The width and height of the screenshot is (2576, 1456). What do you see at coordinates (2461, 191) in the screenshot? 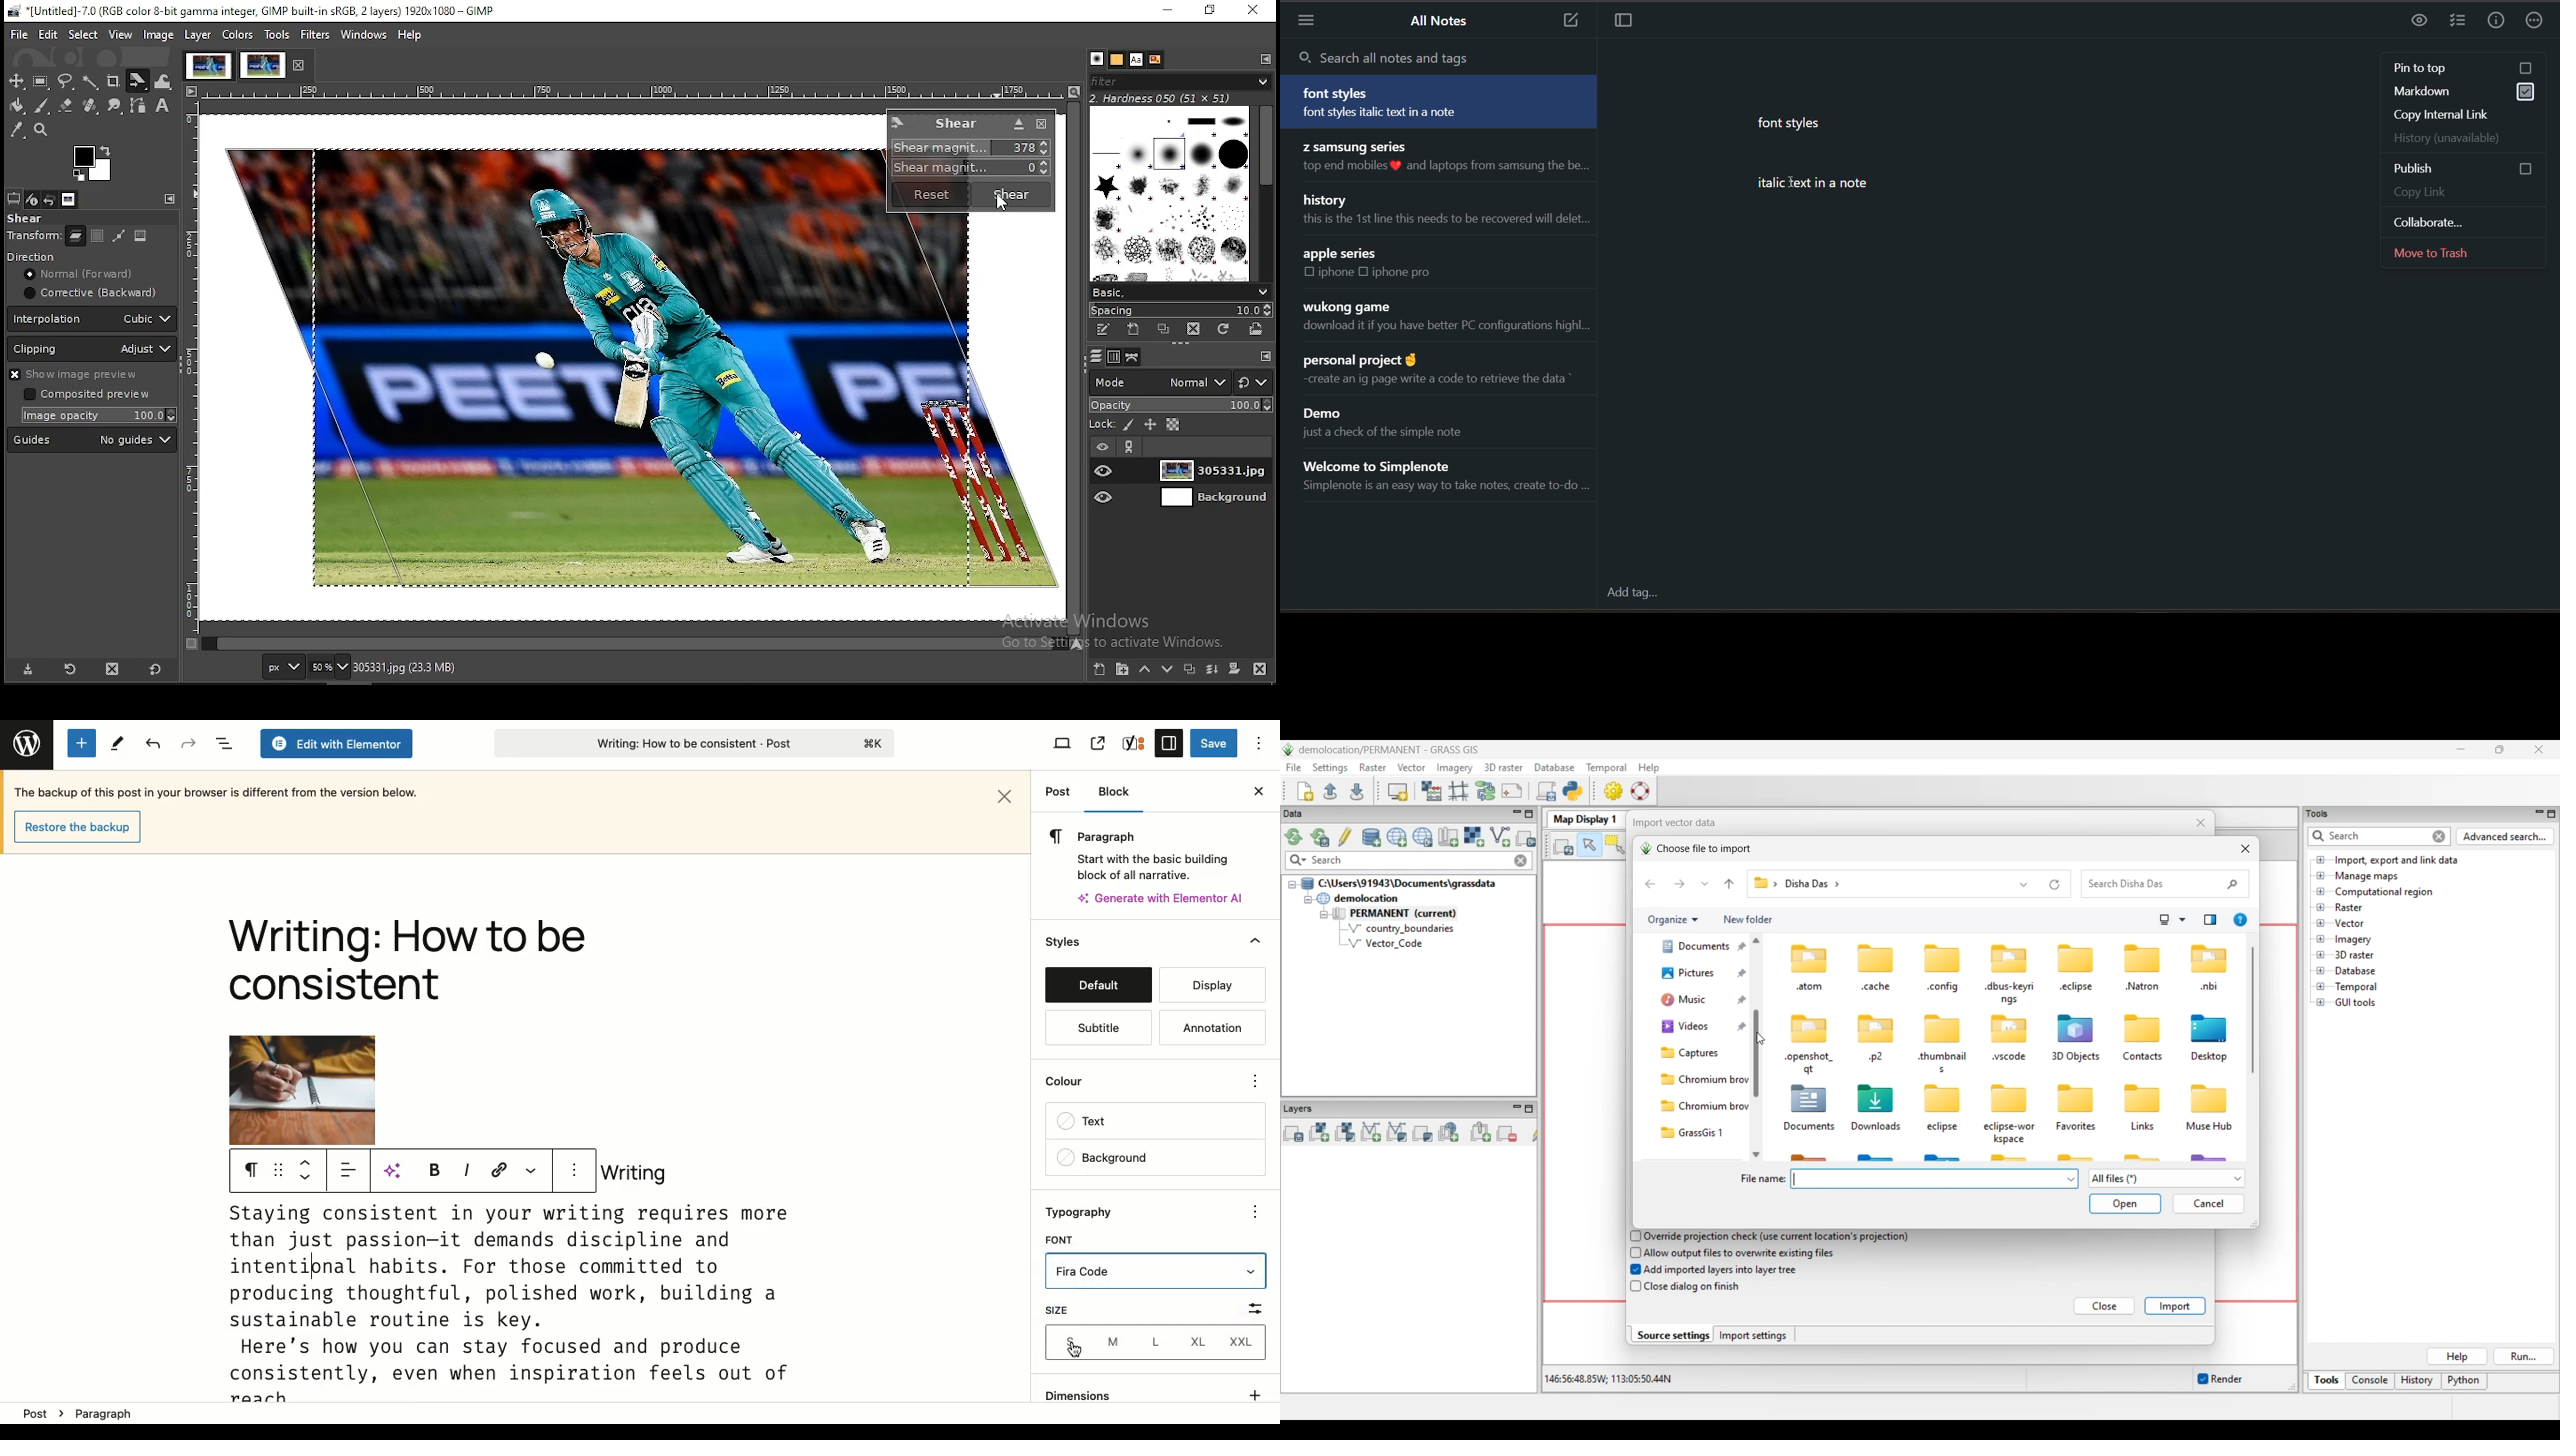
I see `copy link` at bounding box center [2461, 191].